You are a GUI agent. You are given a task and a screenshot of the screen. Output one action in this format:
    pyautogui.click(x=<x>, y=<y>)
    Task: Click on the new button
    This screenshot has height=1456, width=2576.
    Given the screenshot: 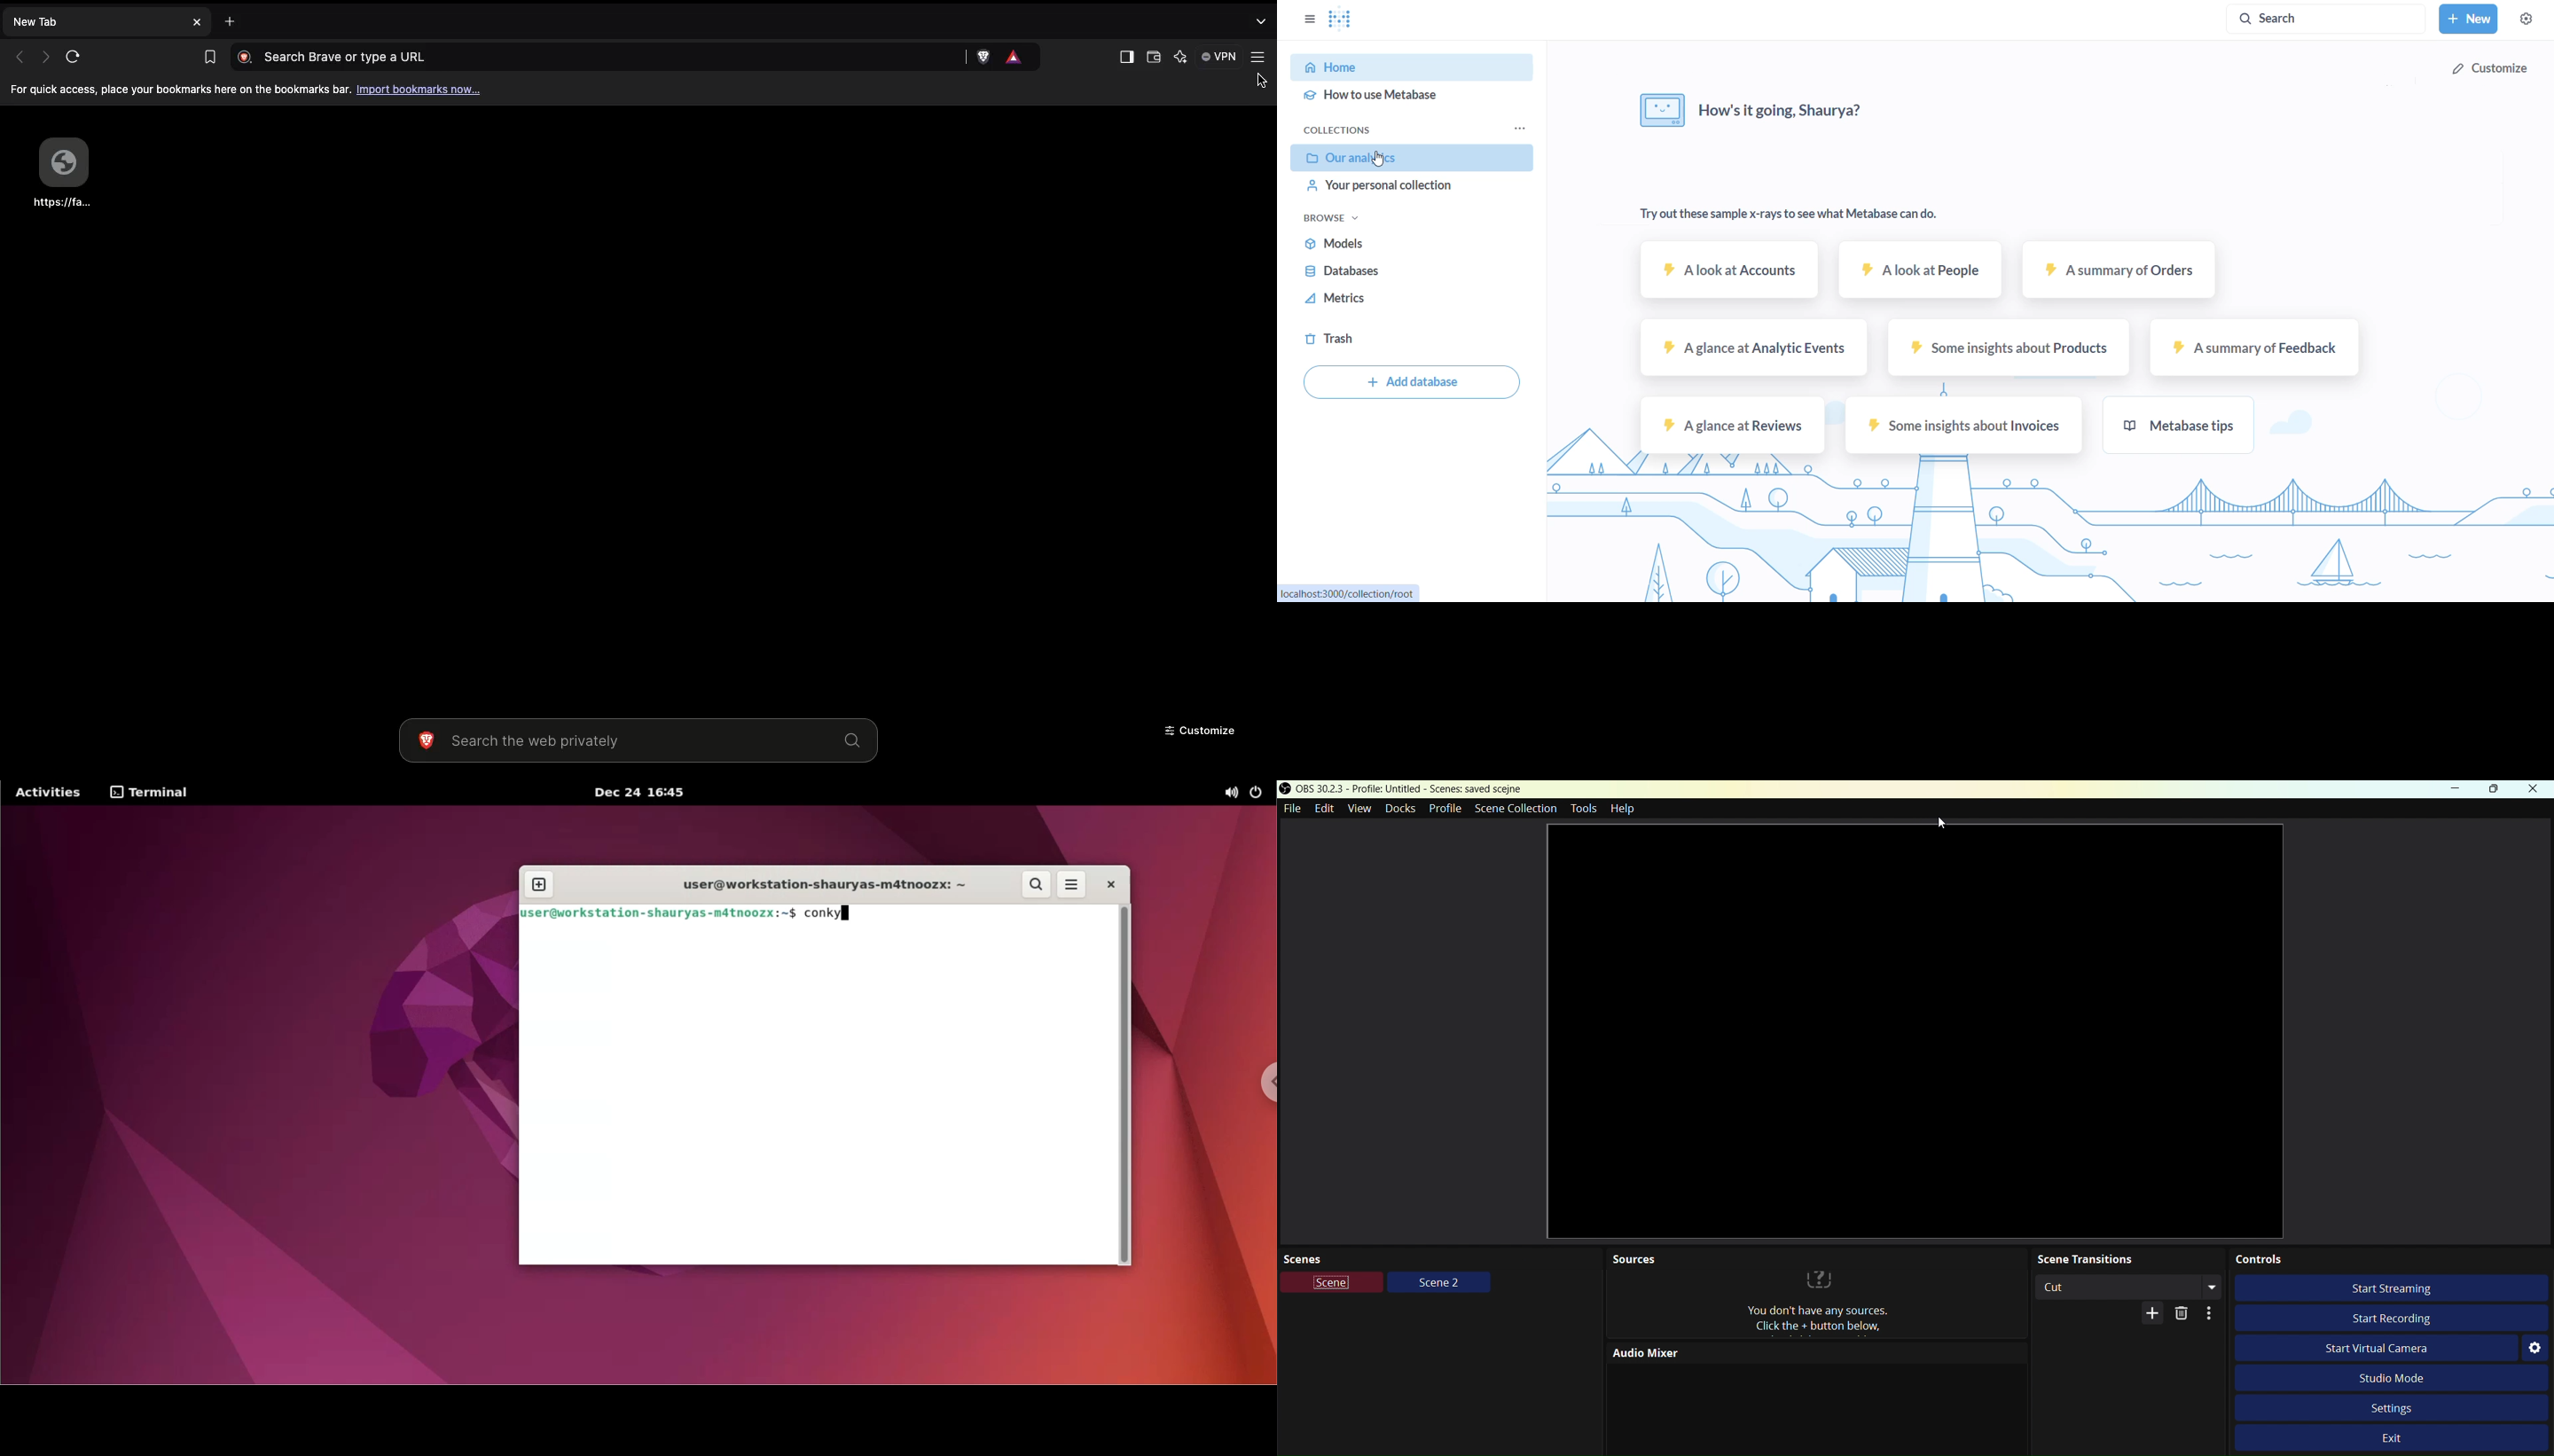 What is the action you would take?
    pyautogui.click(x=2468, y=19)
    